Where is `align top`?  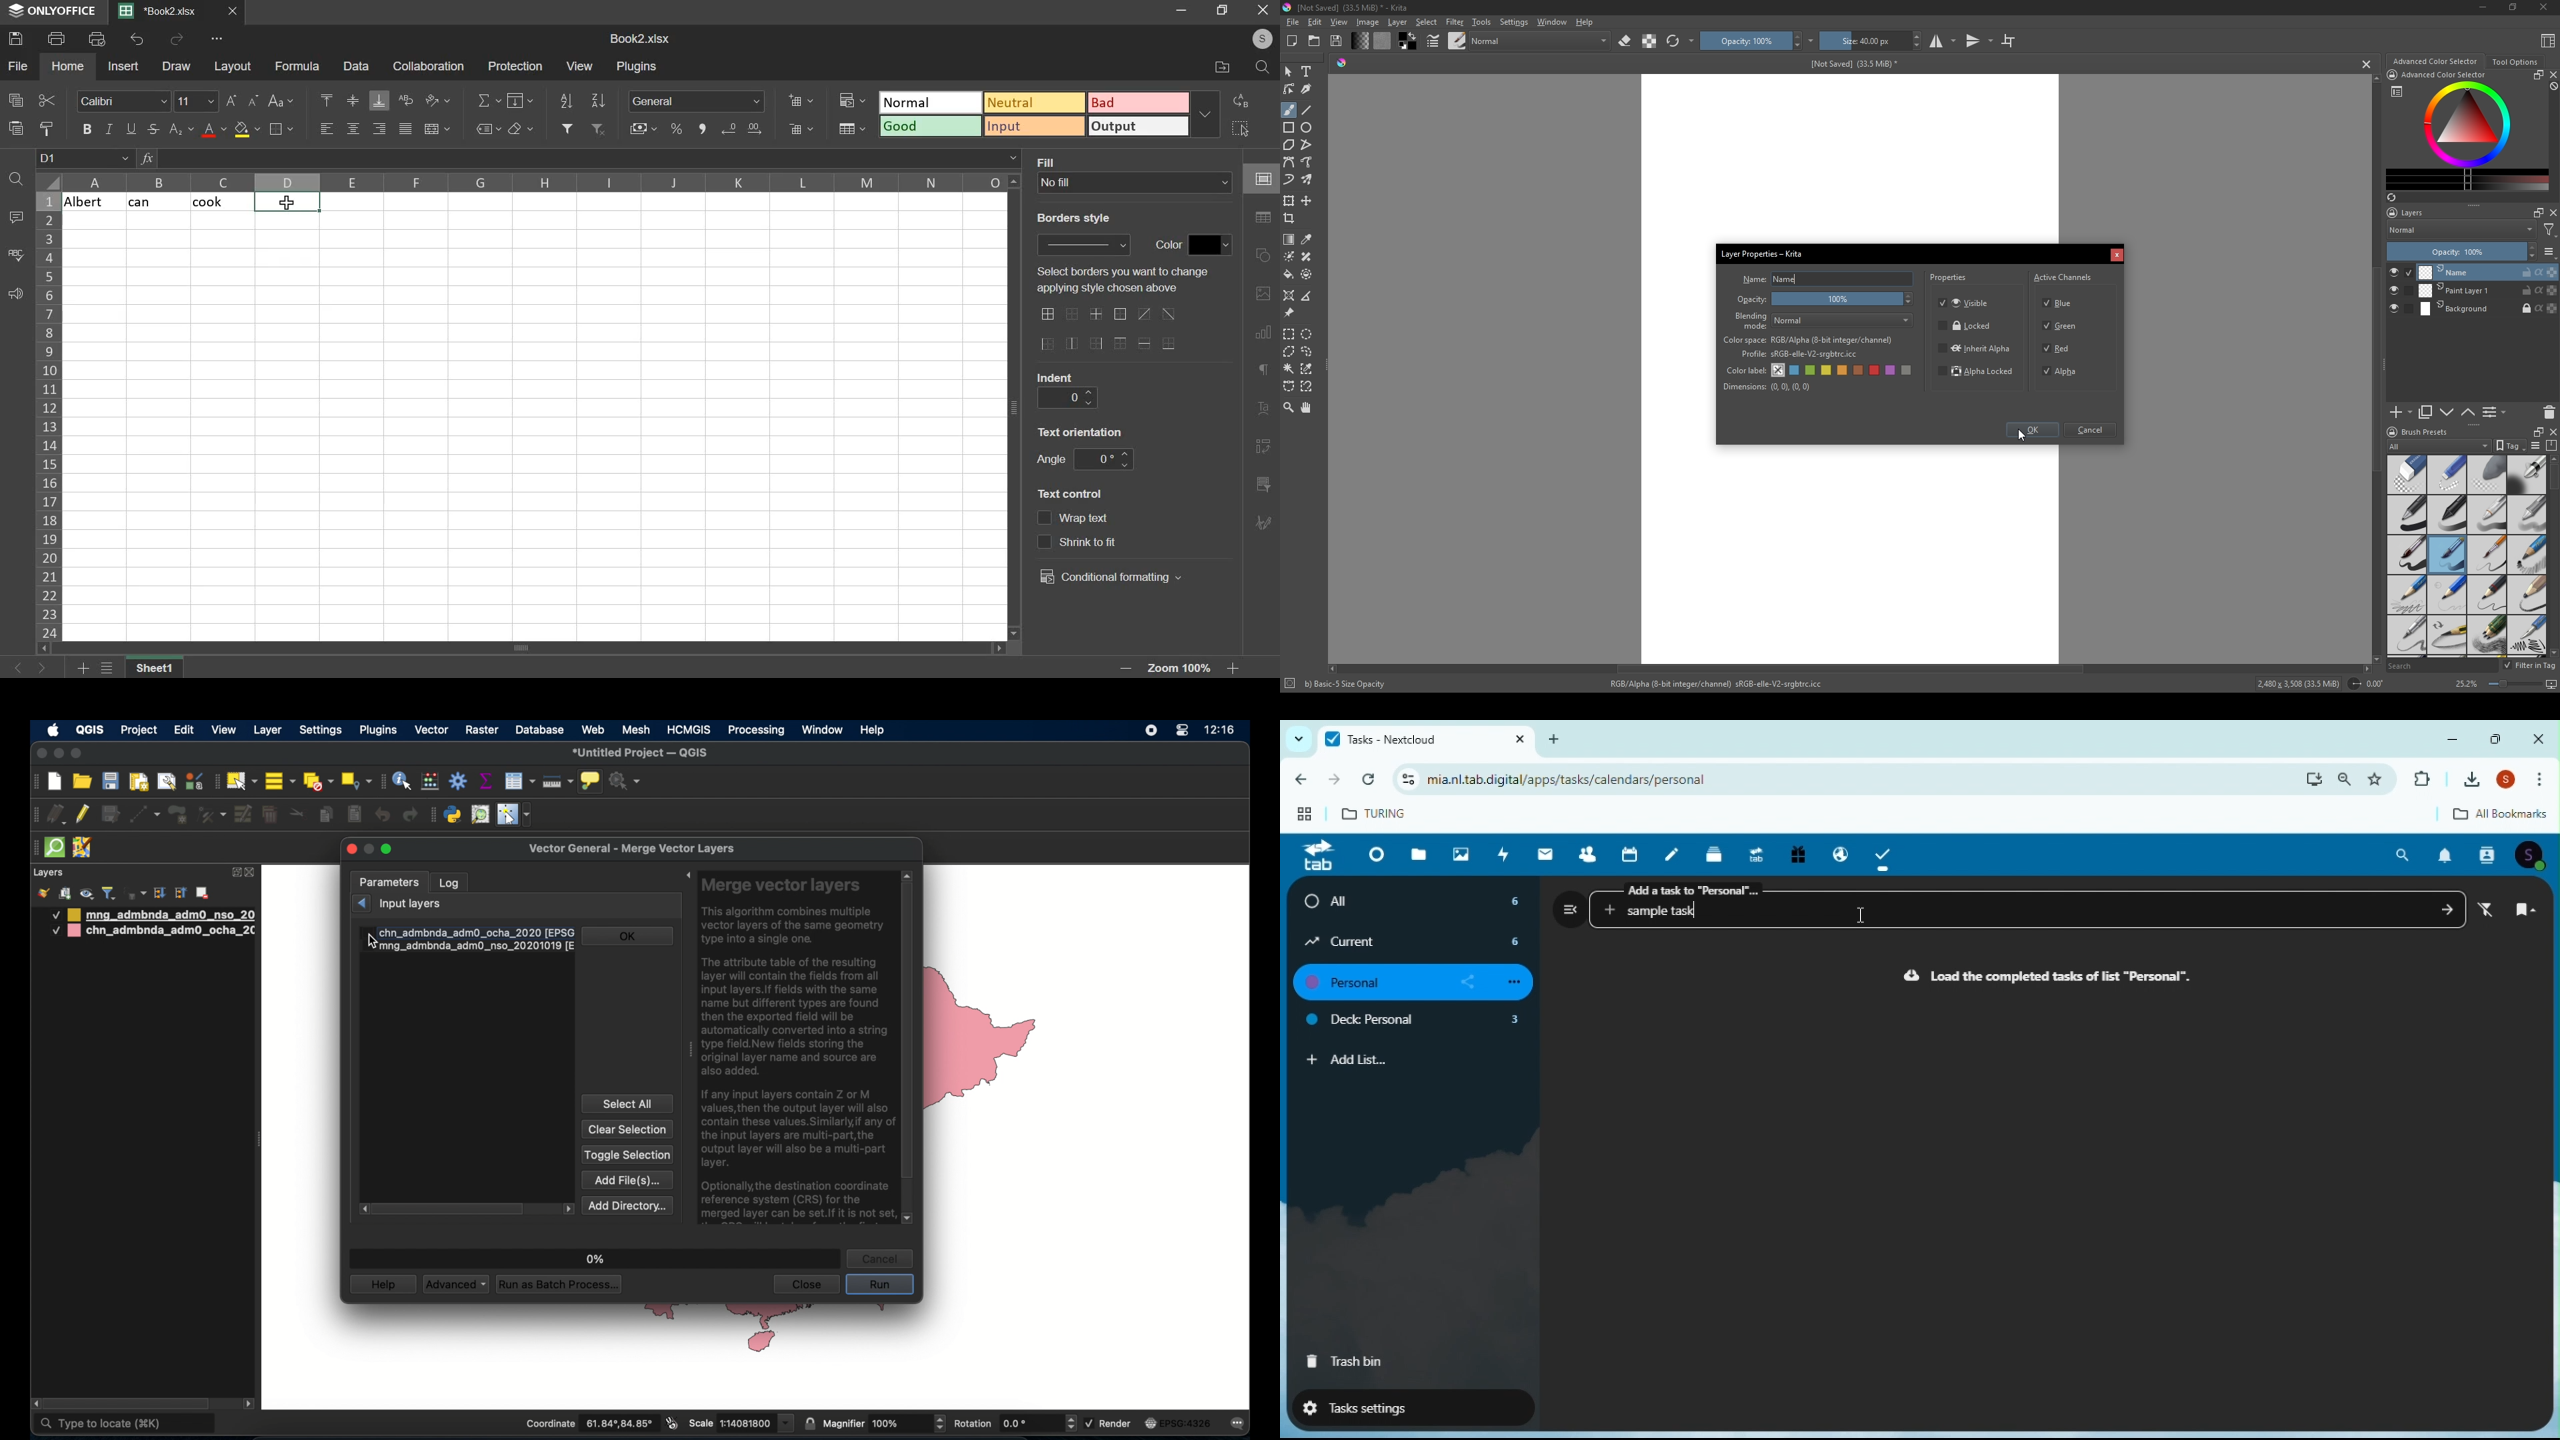 align top is located at coordinates (328, 101).